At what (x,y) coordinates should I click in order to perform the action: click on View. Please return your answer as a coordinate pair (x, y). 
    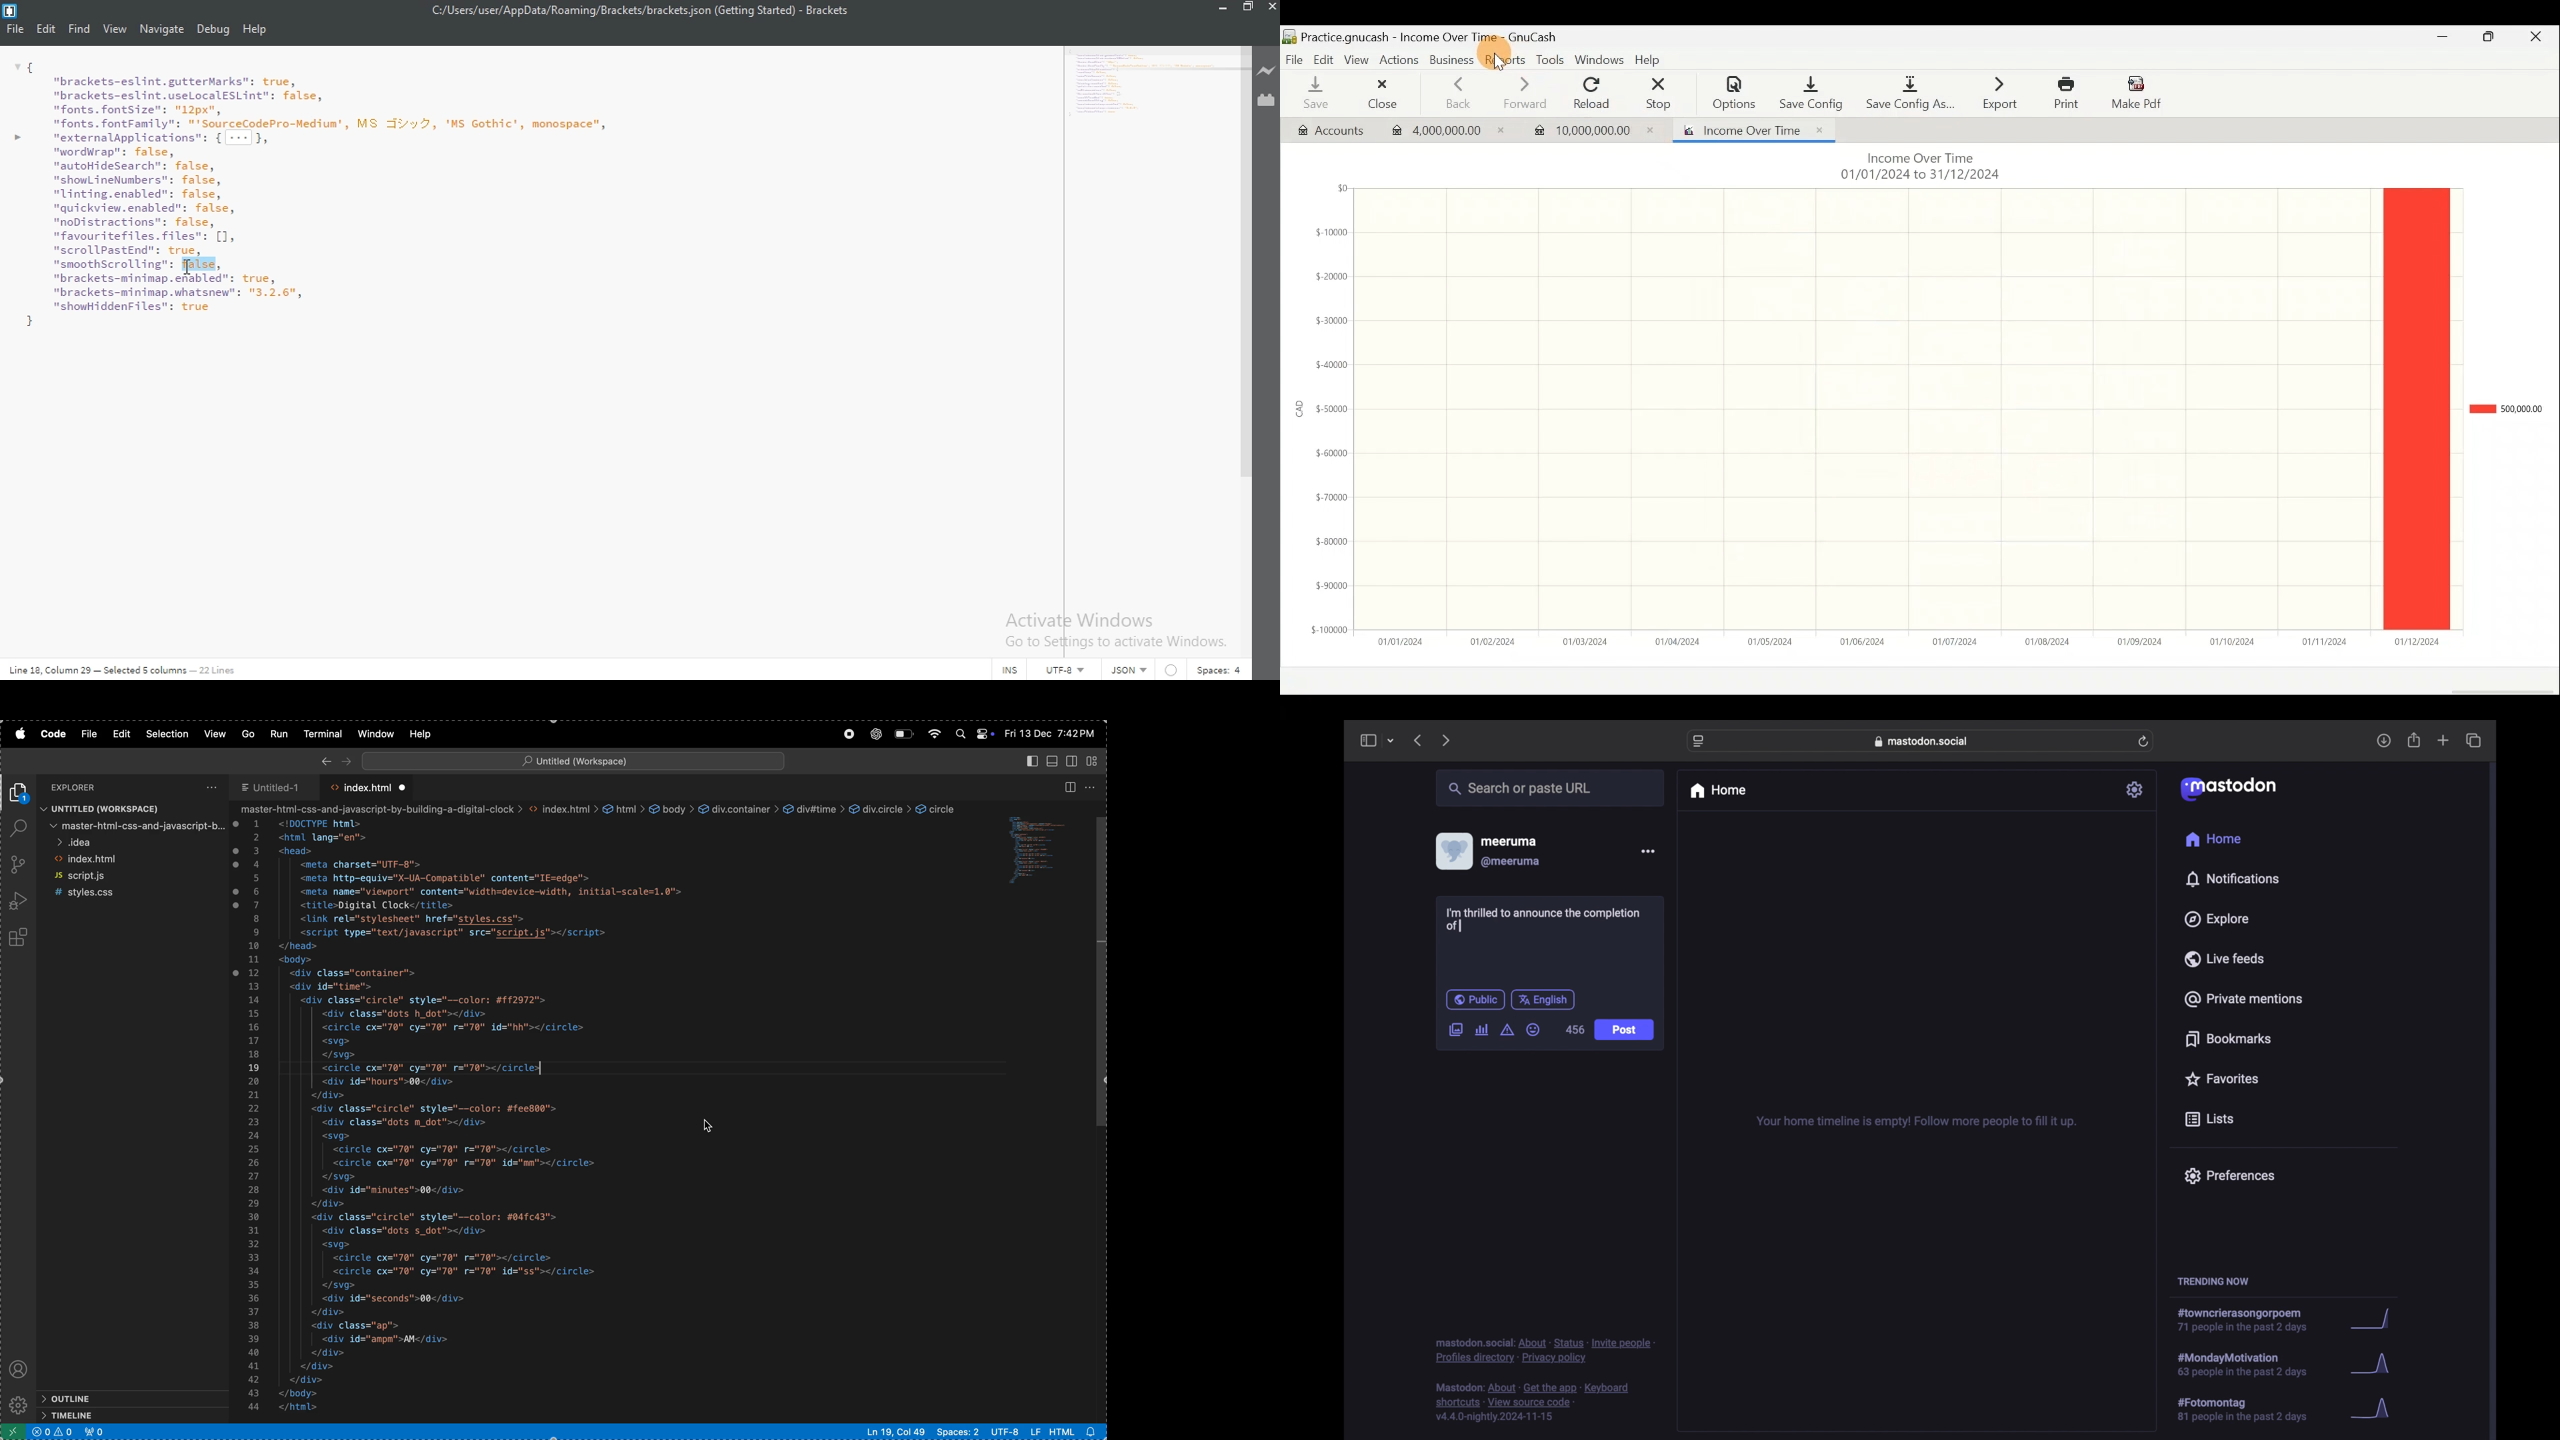
    Looking at the image, I should click on (1355, 58).